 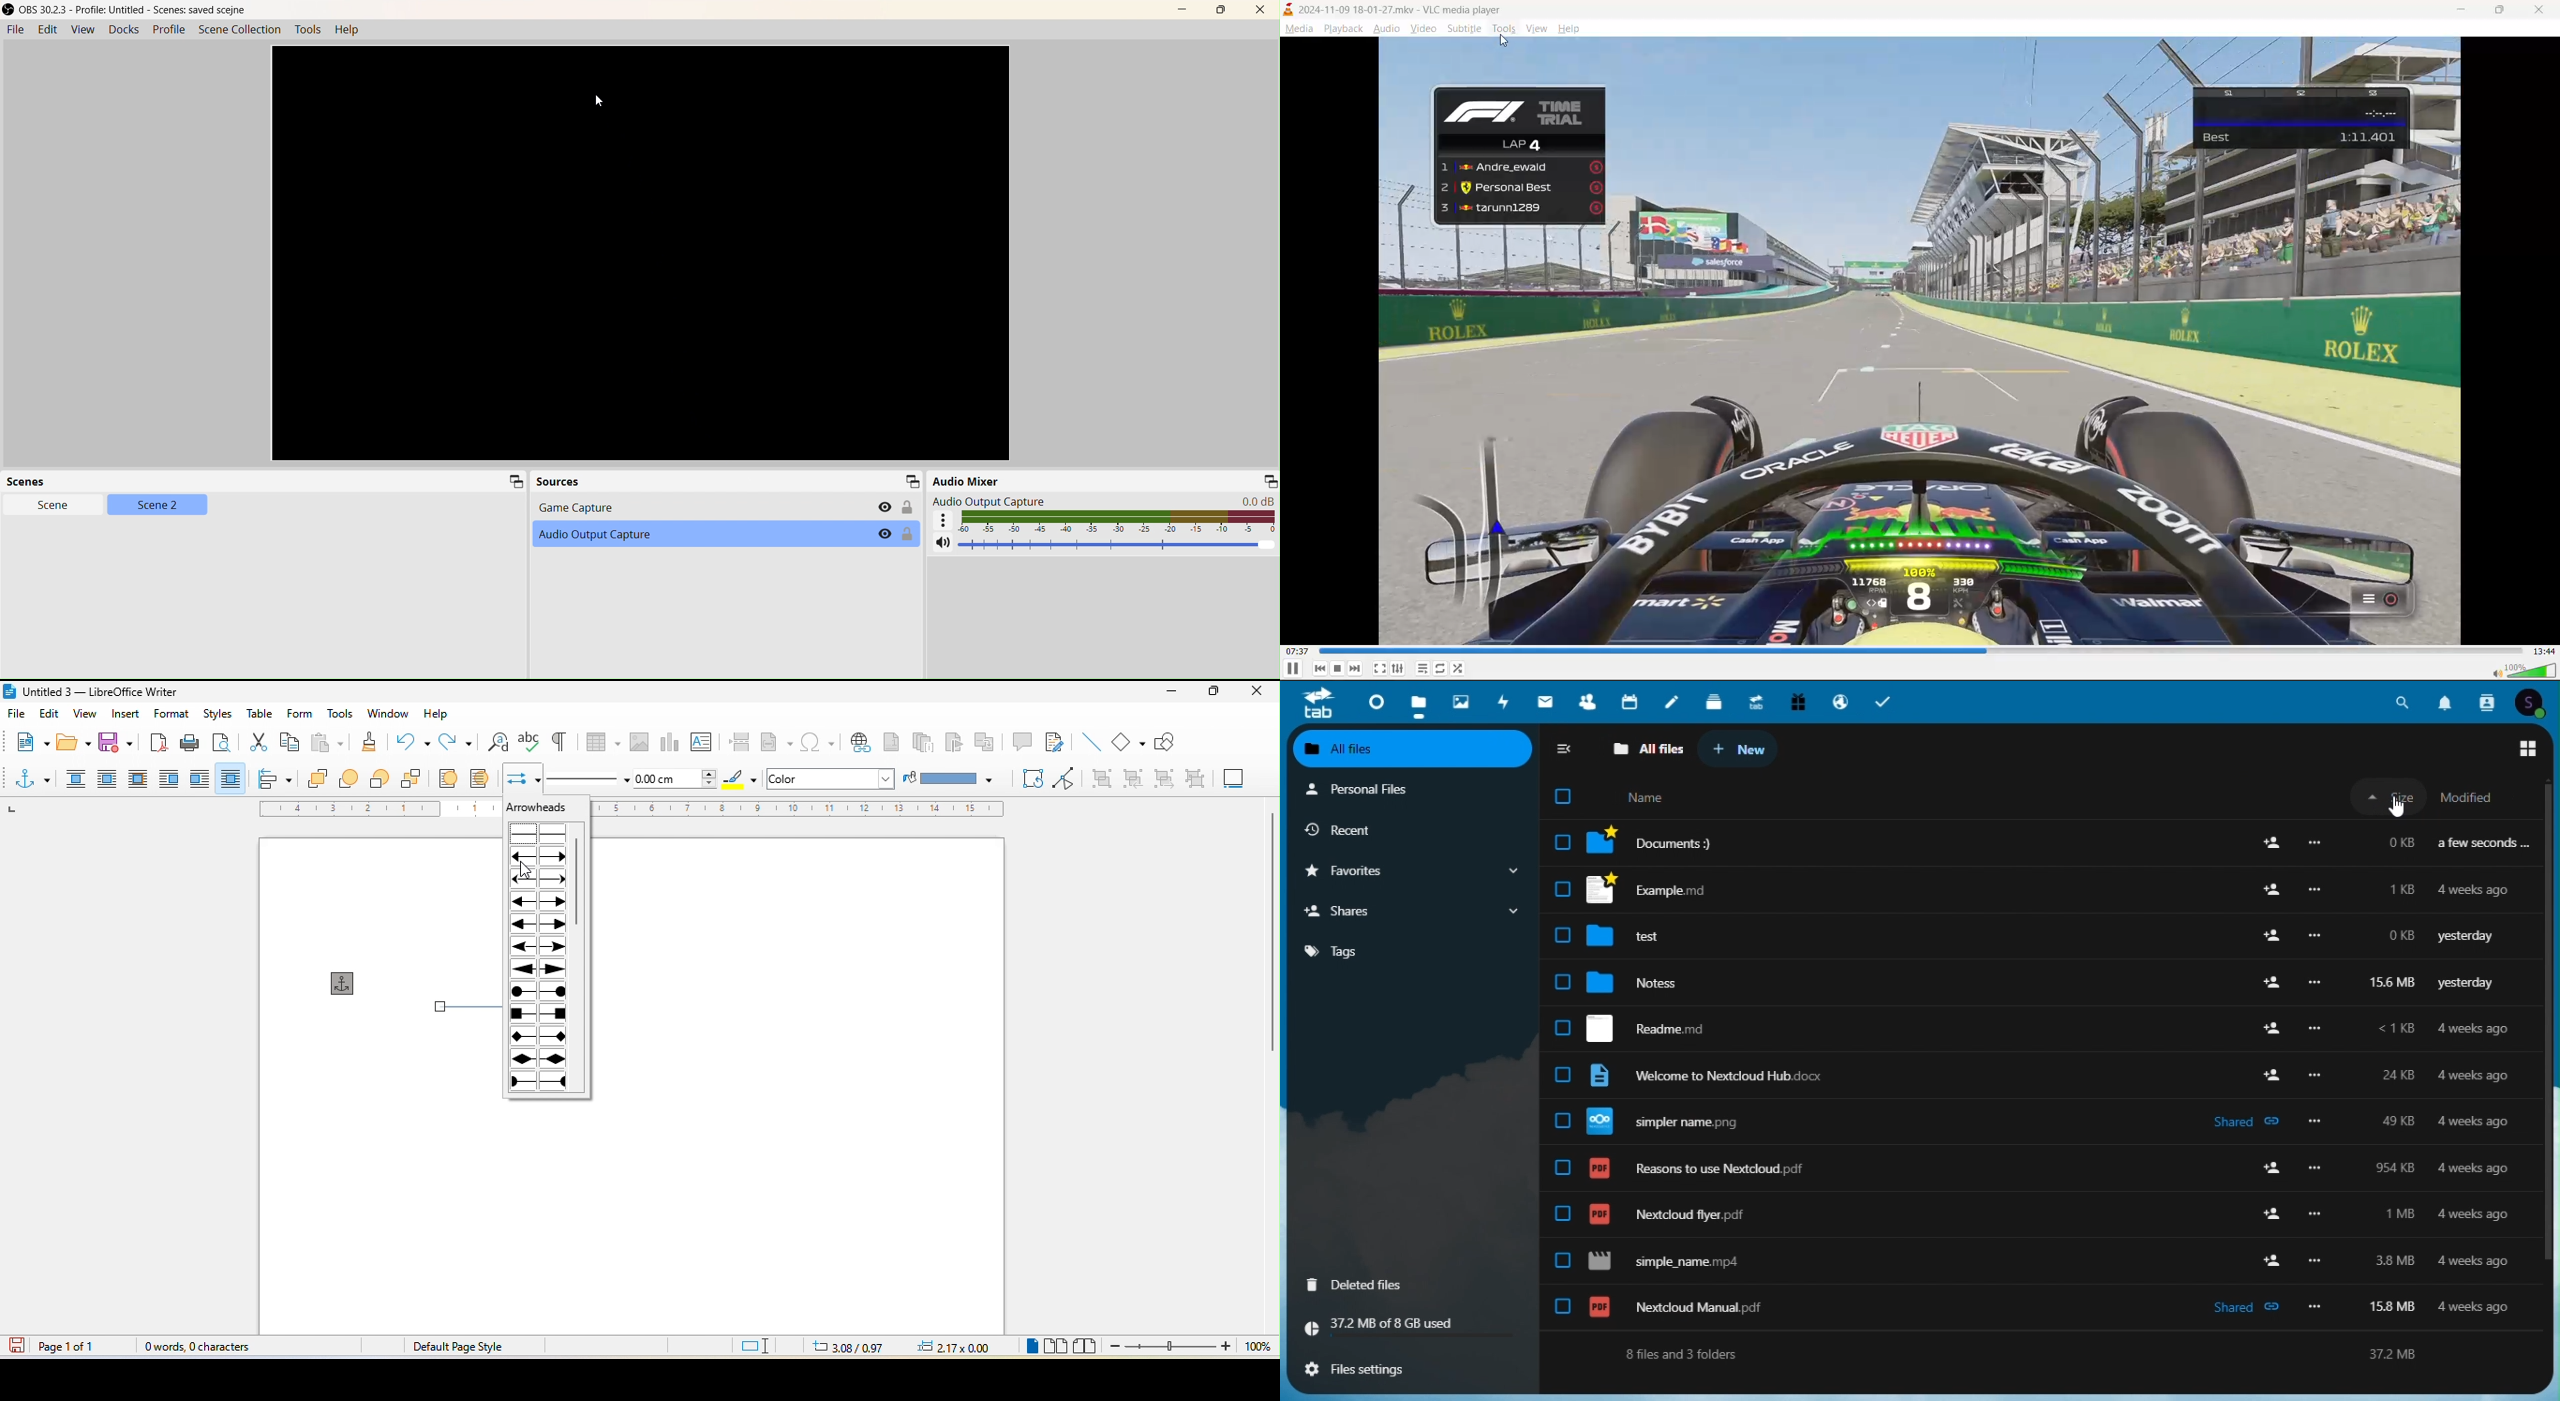 What do you see at coordinates (2036, 1266) in the screenshot?
I see `simple_name mp4` at bounding box center [2036, 1266].